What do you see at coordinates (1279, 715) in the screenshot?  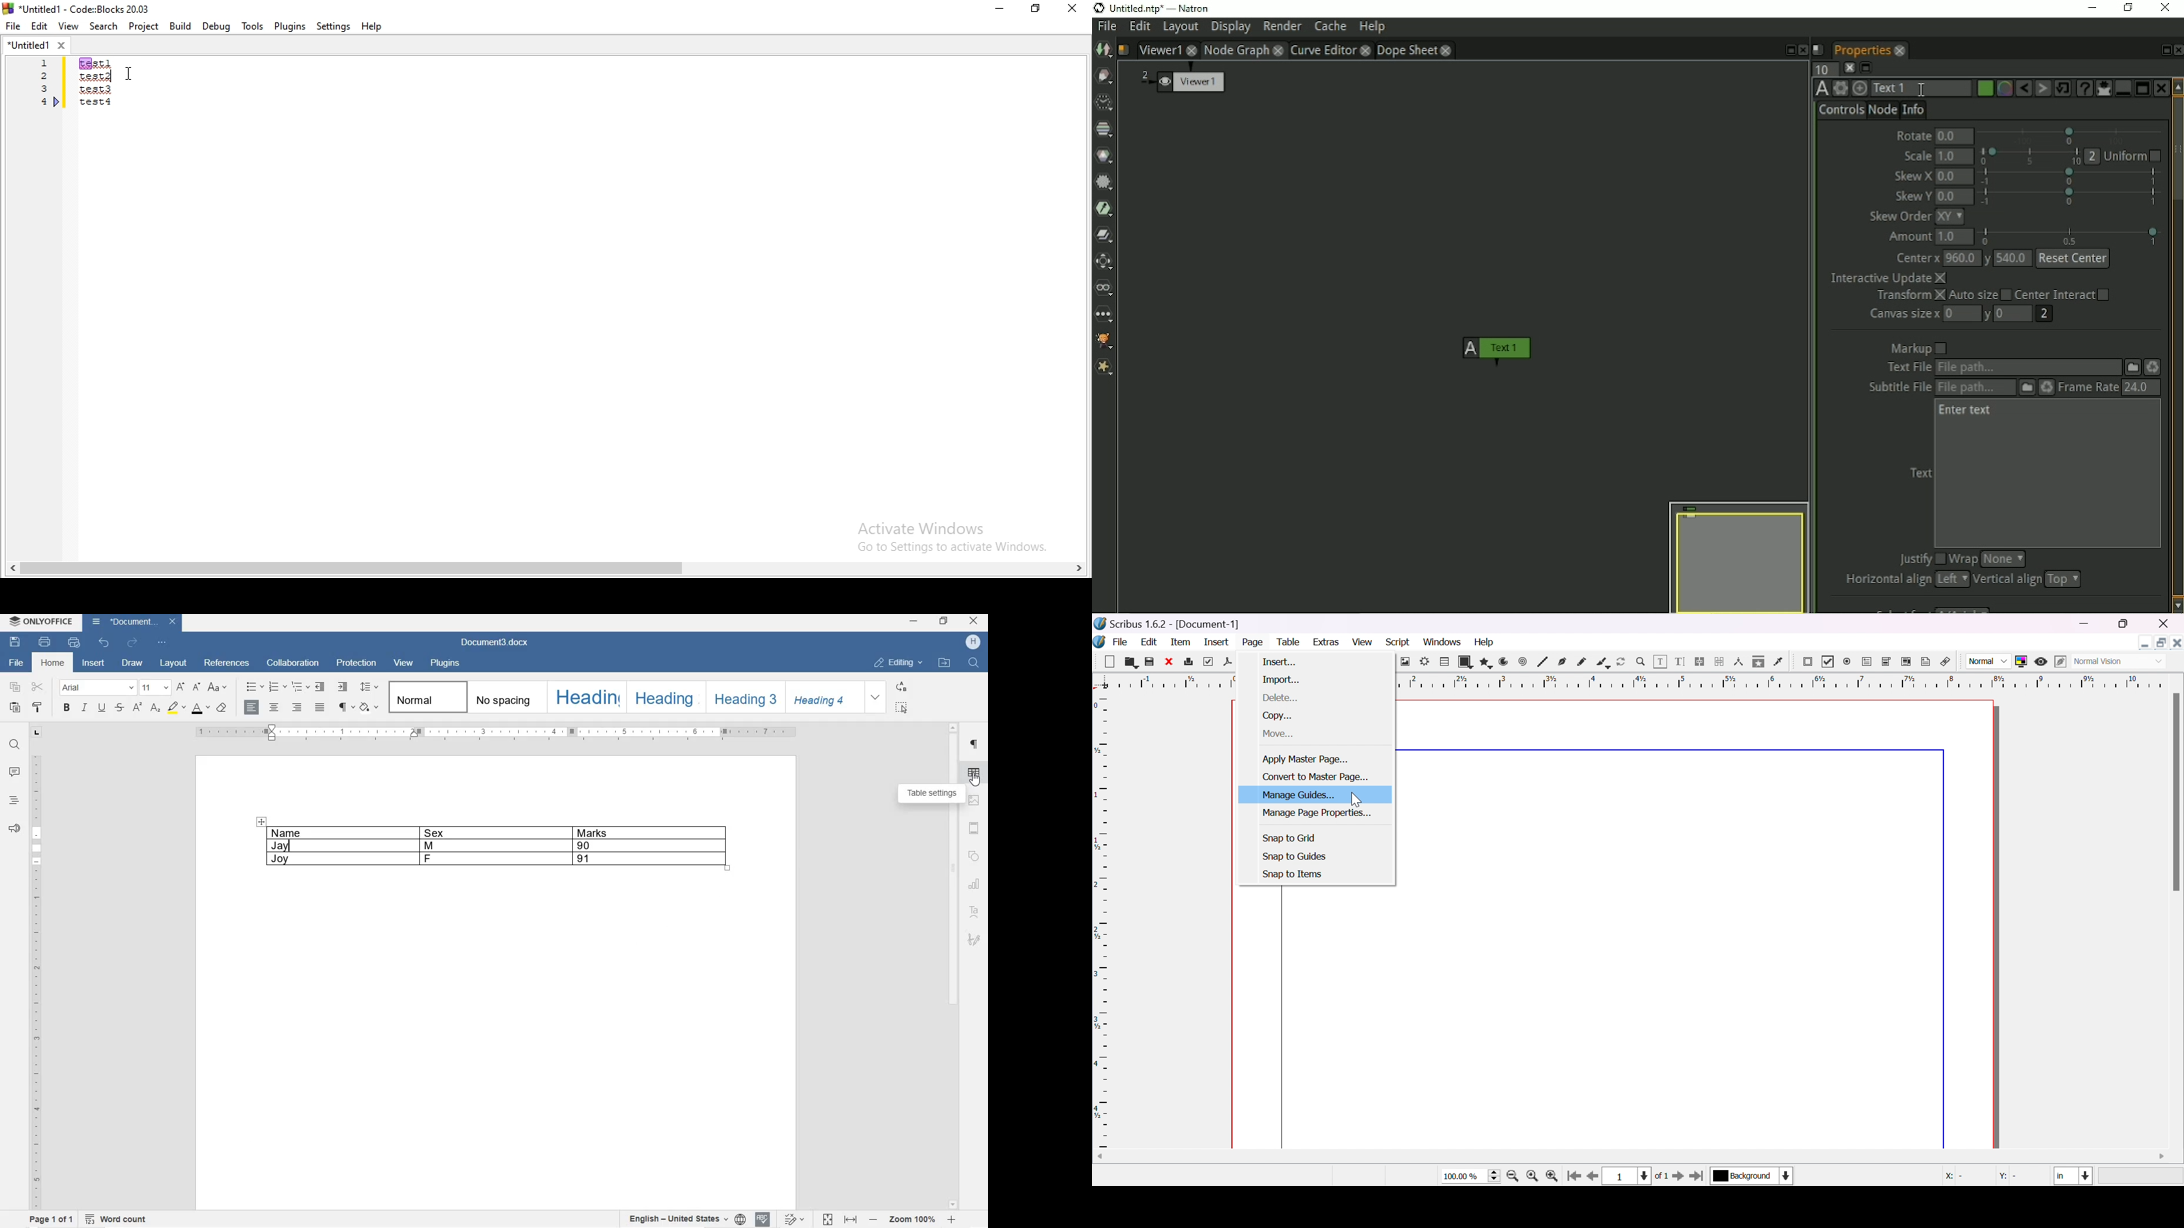 I see `copy` at bounding box center [1279, 715].